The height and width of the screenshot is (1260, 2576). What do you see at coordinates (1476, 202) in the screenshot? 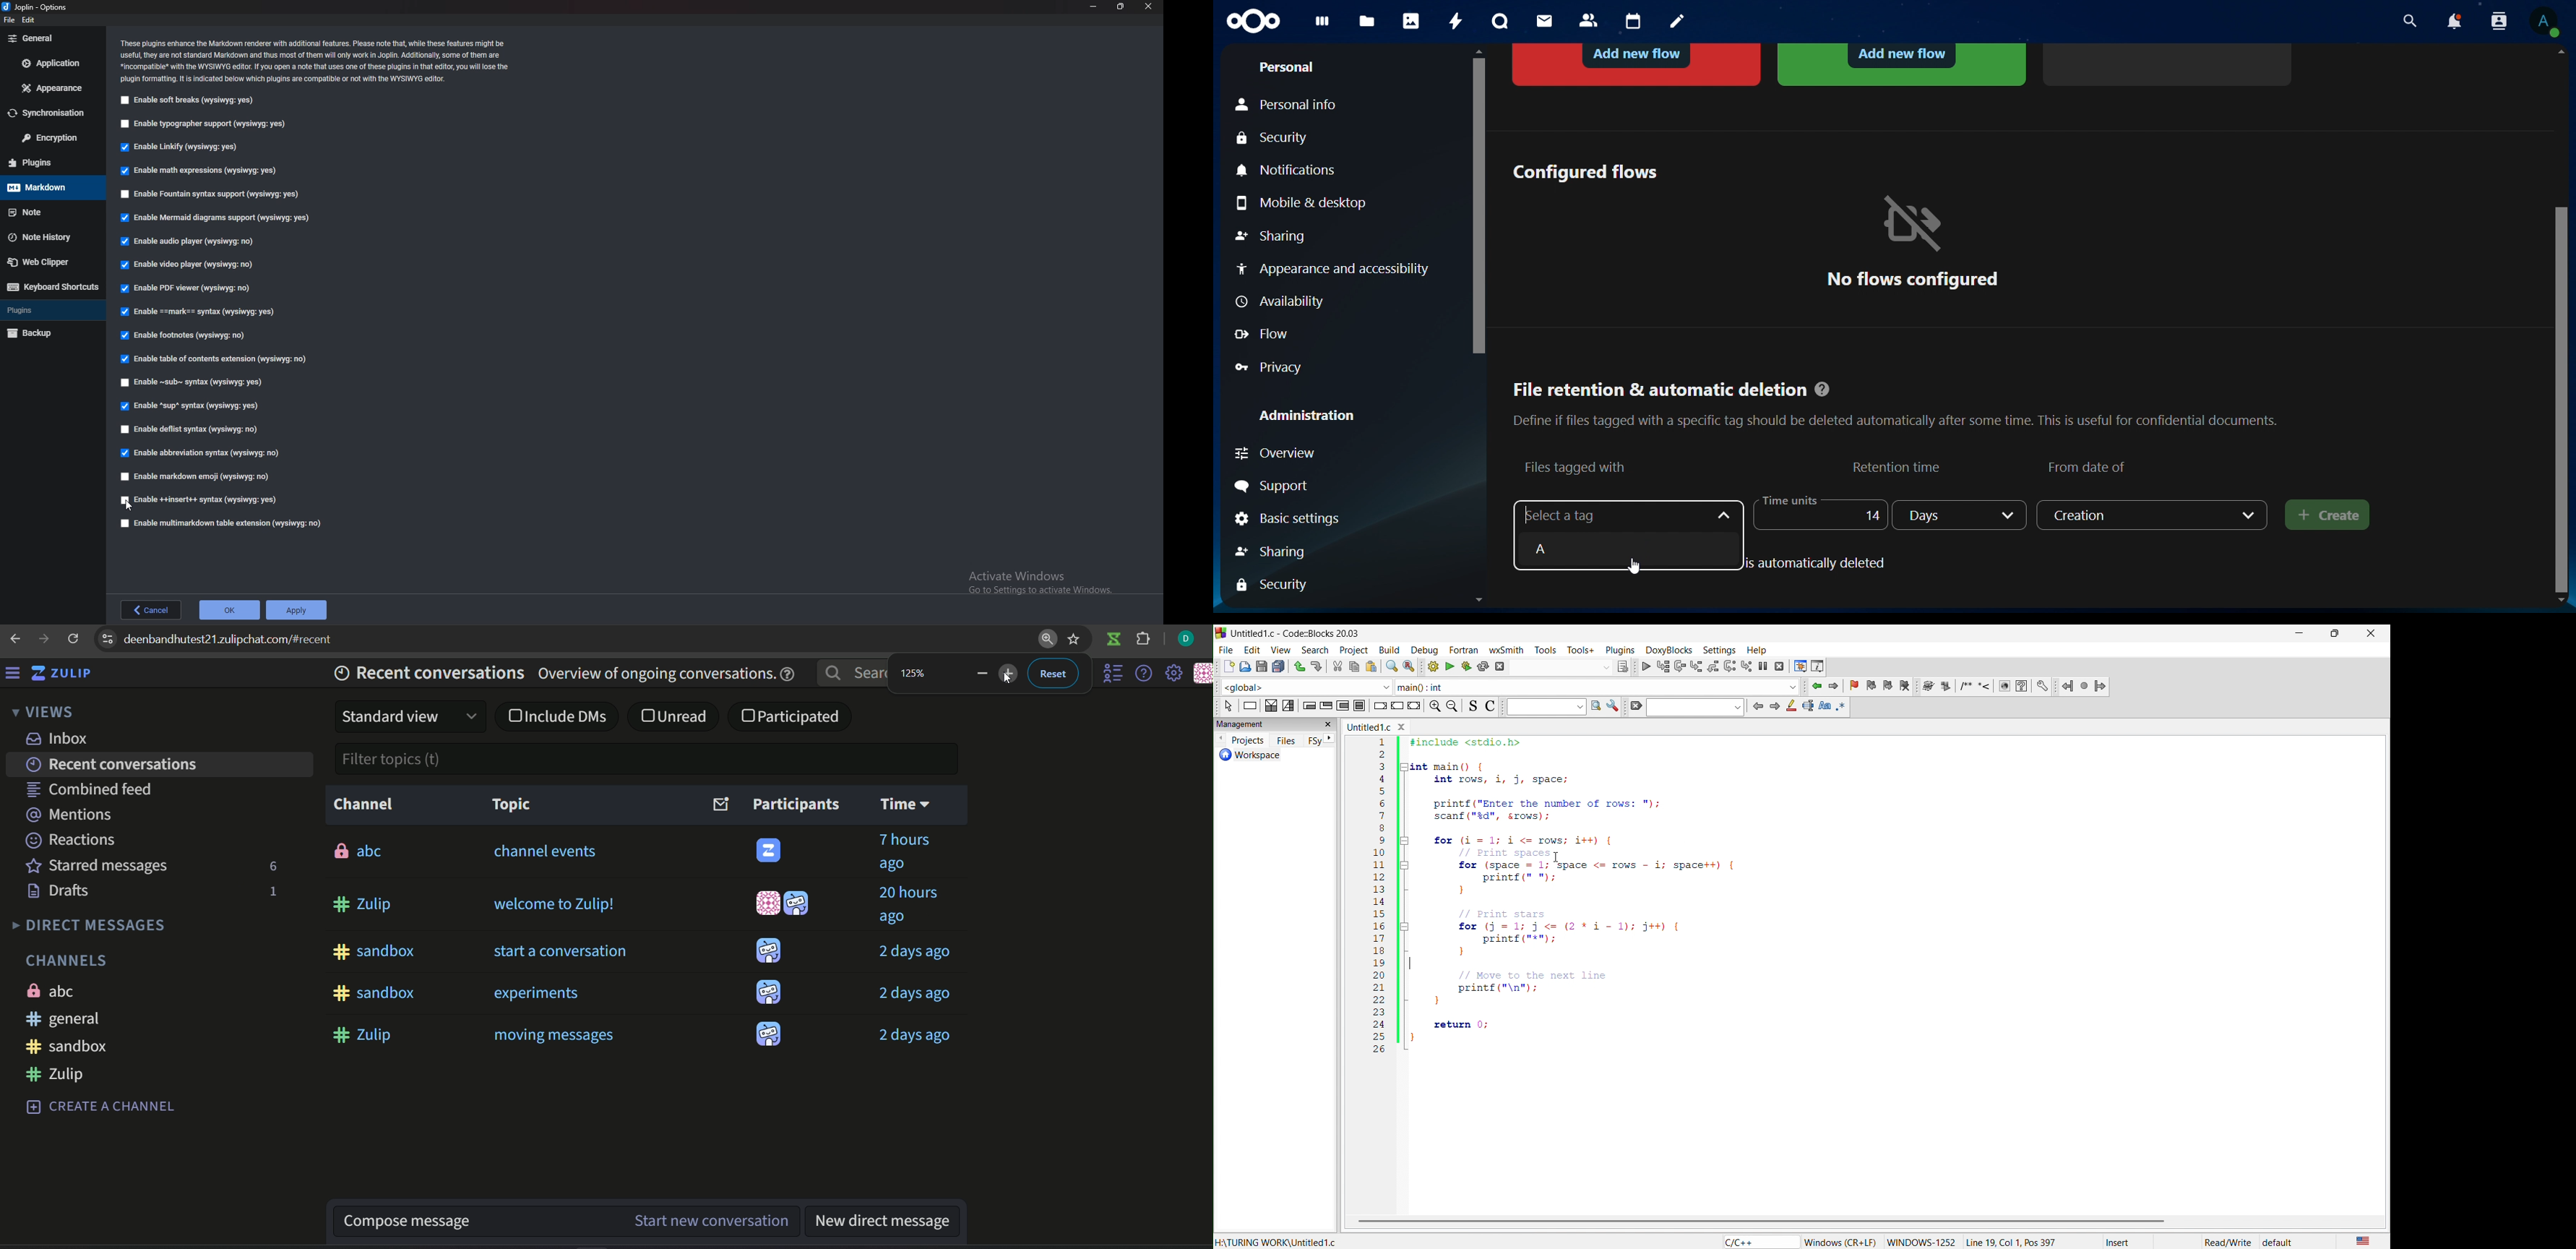
I see `scrollbar` at bounding box center [1476, 202].